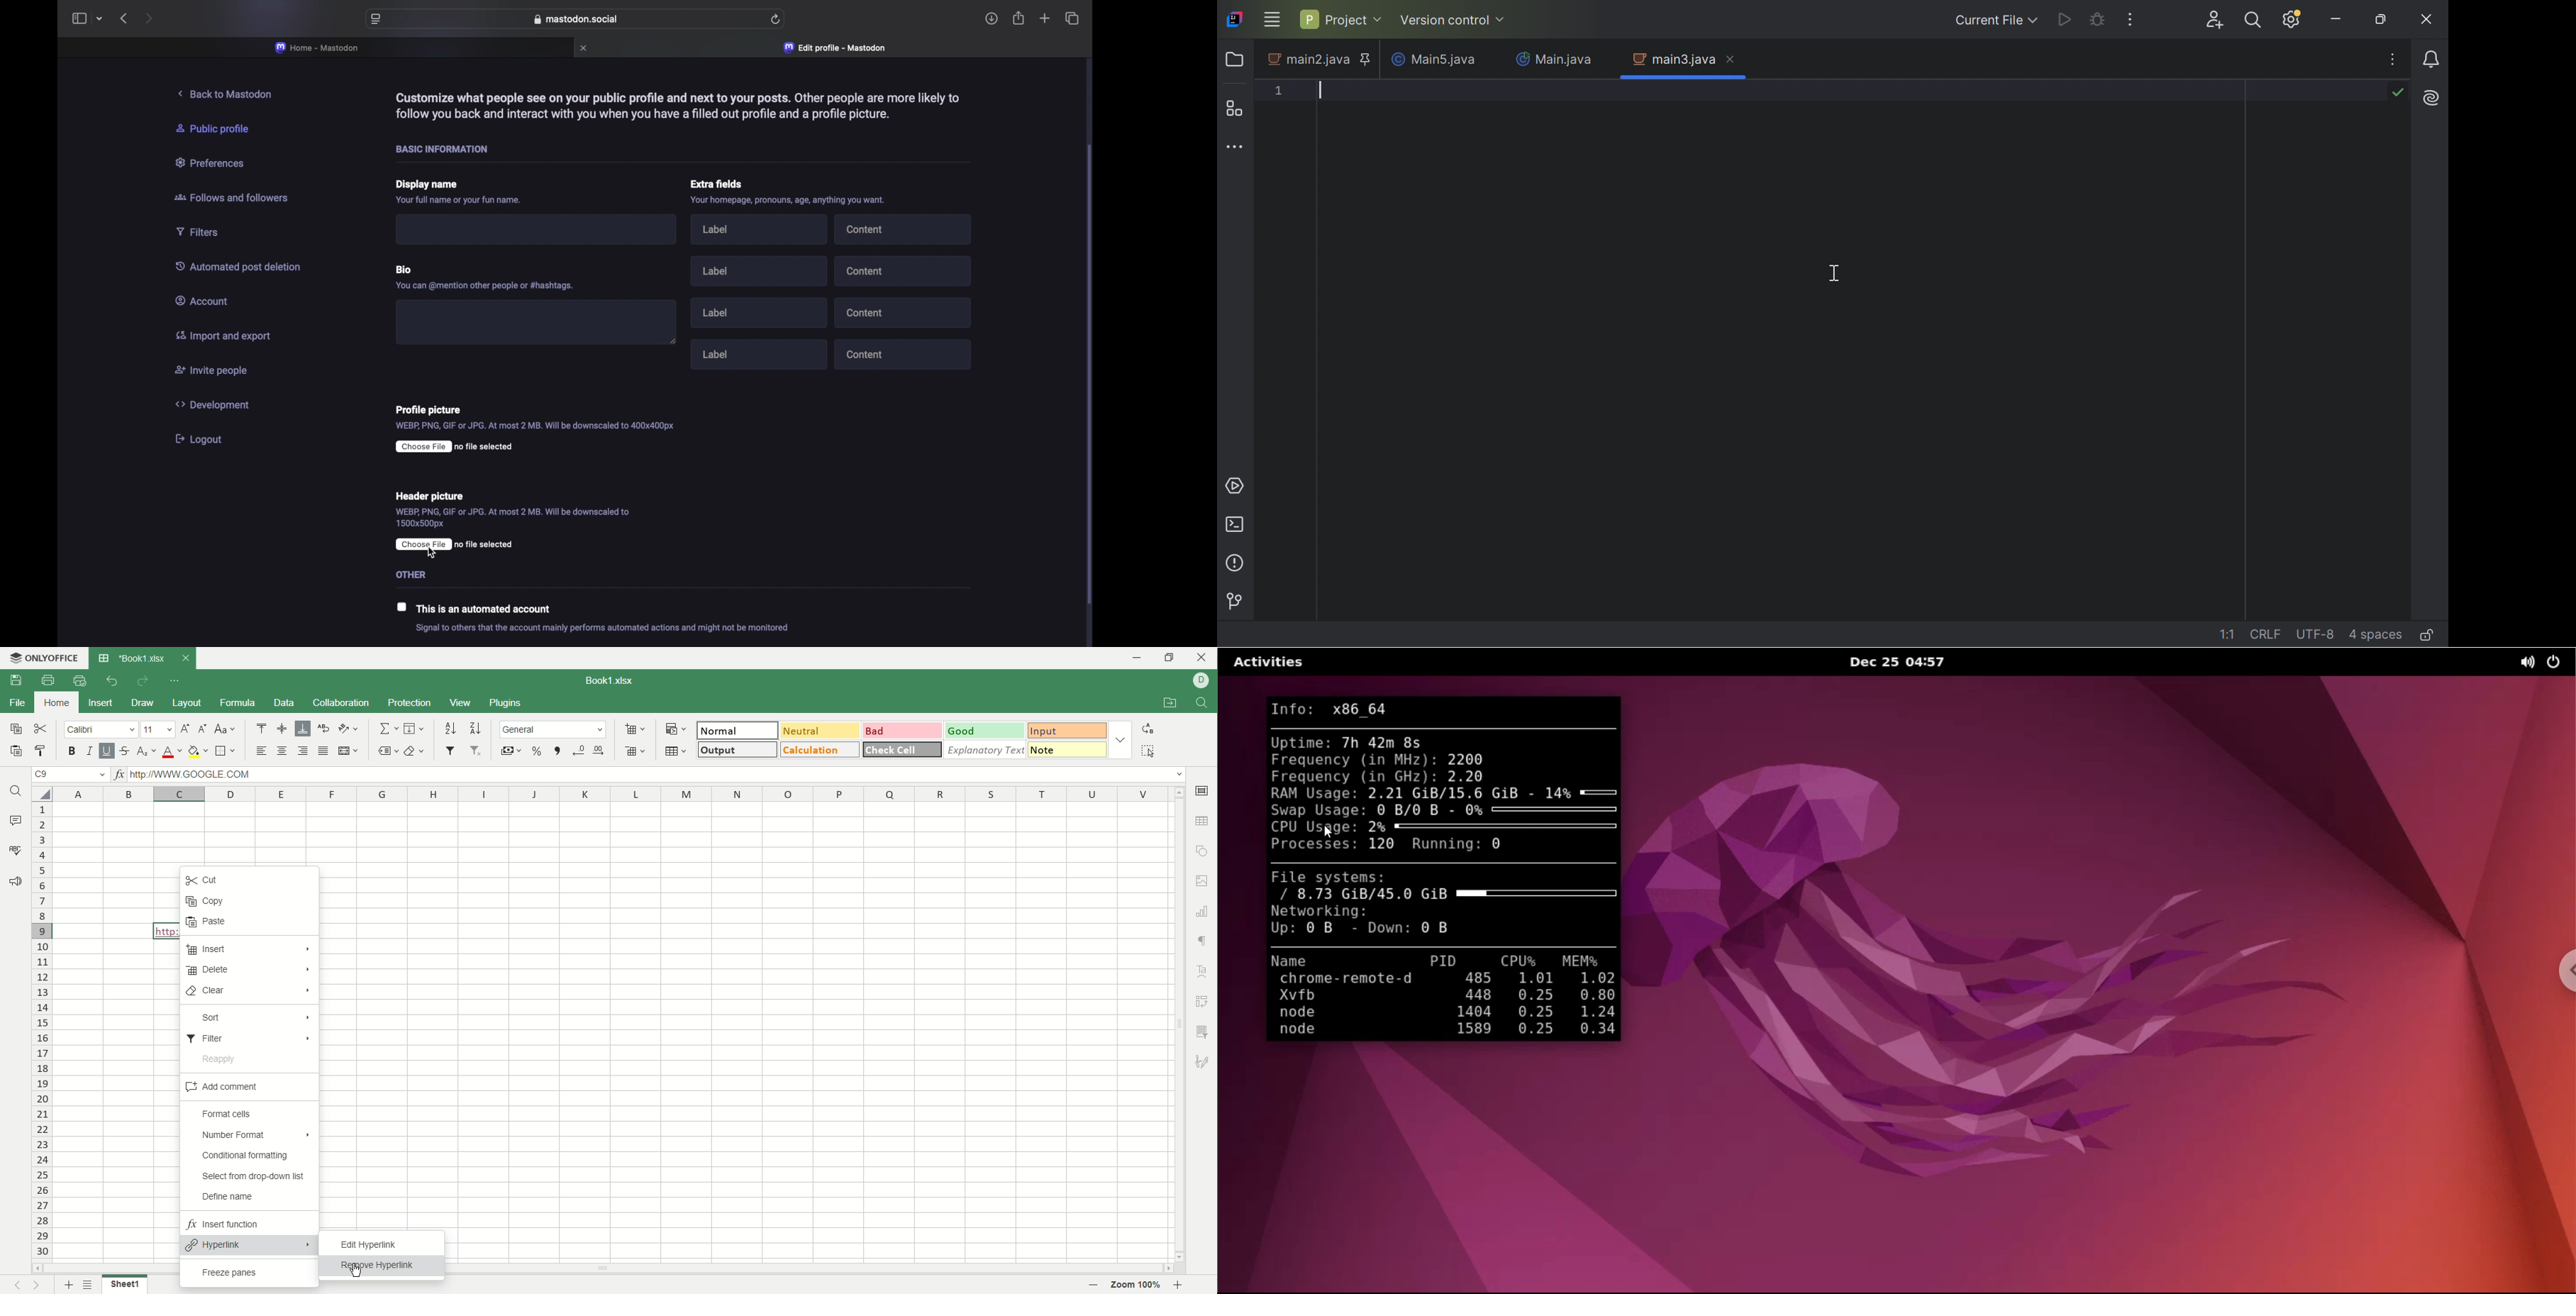 This screenshot has width=2576, height=1316. I want to click on Cursor, so click(1836, 273).